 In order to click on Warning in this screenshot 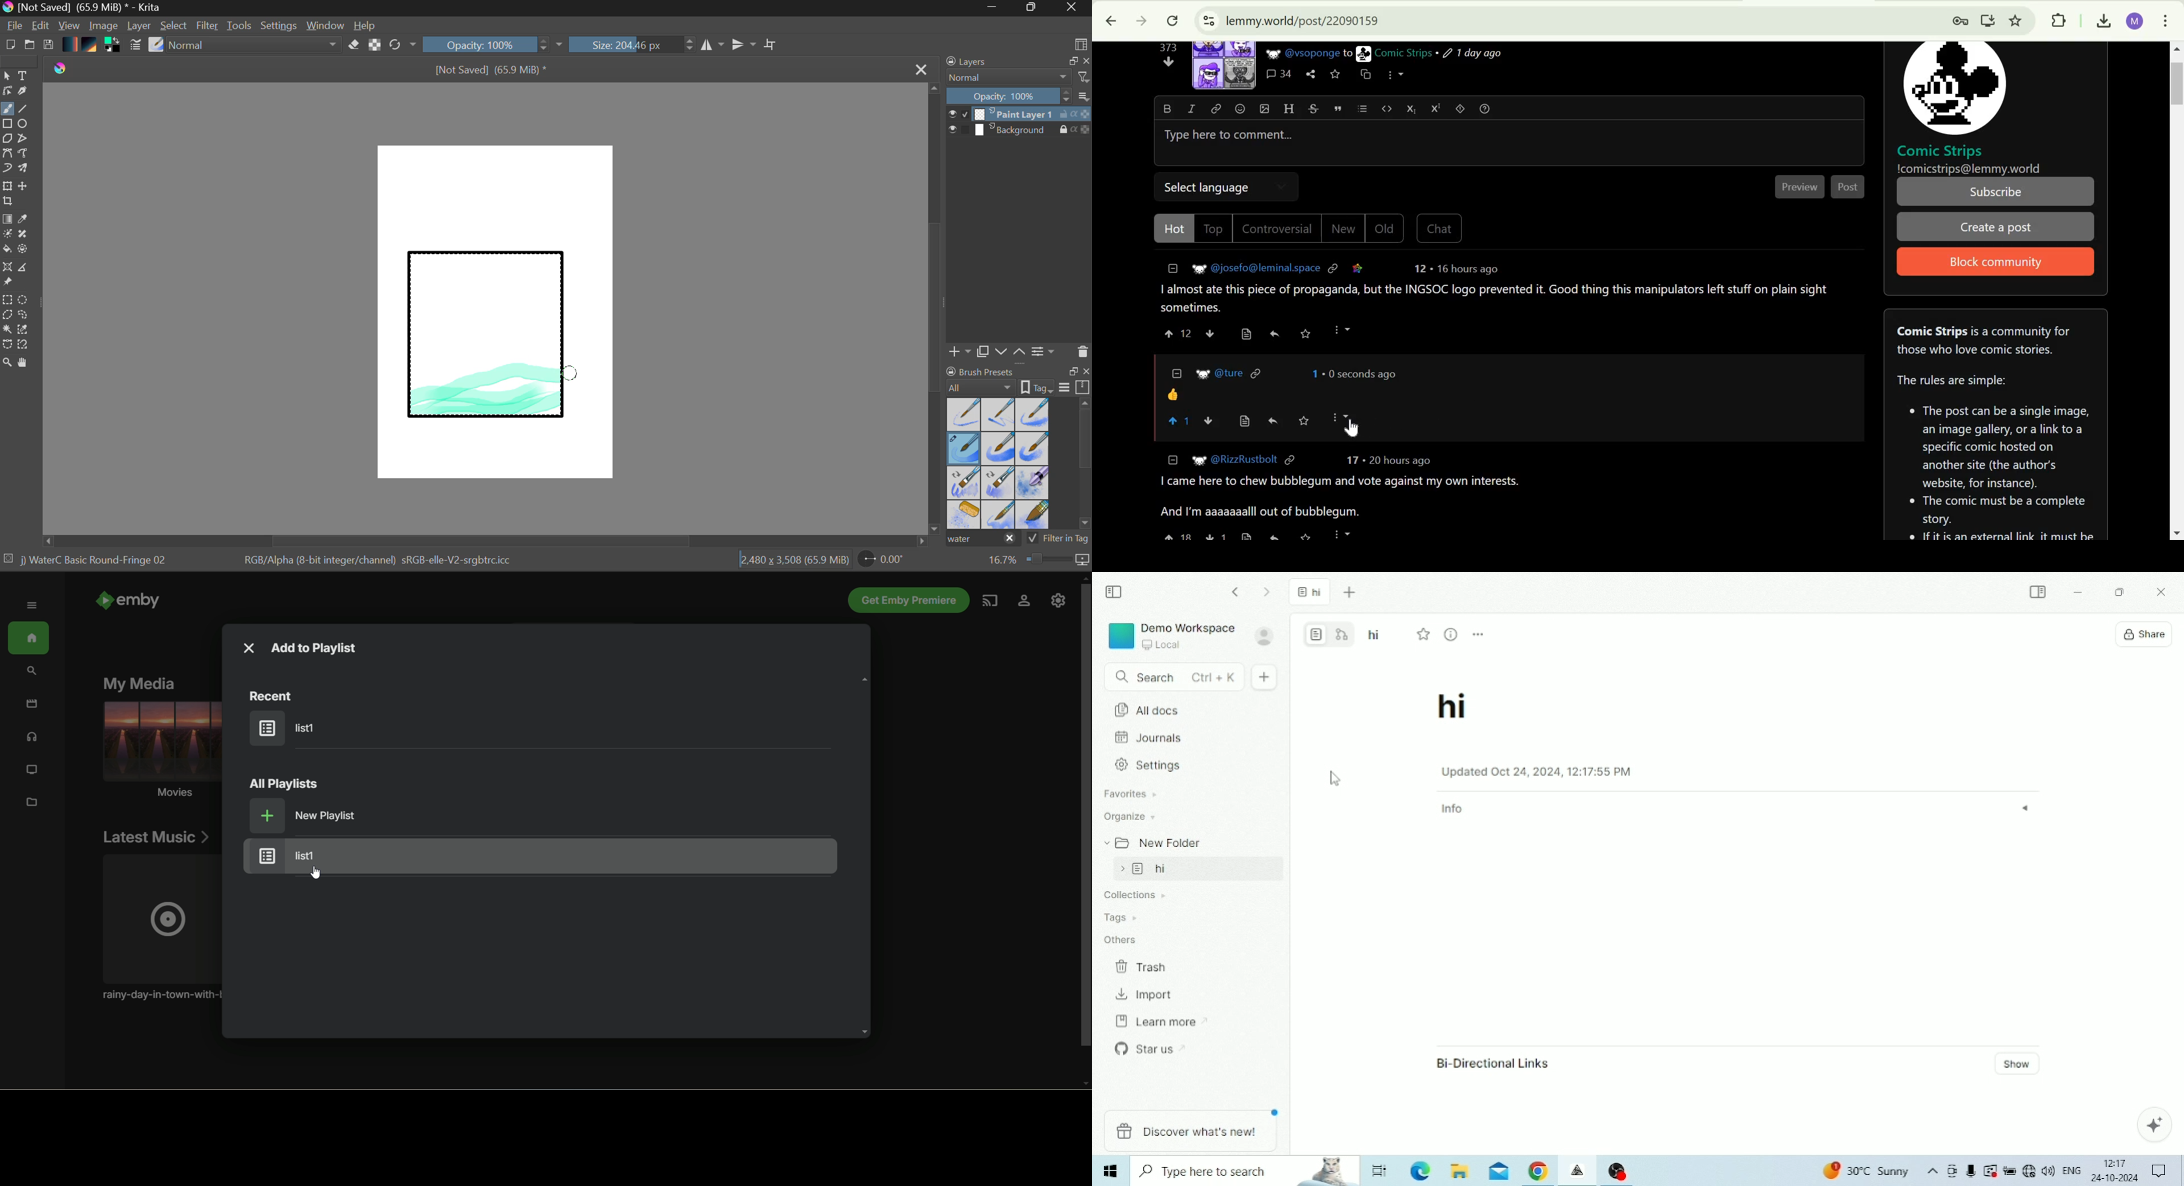, I will do `click(1990, 1170)`.